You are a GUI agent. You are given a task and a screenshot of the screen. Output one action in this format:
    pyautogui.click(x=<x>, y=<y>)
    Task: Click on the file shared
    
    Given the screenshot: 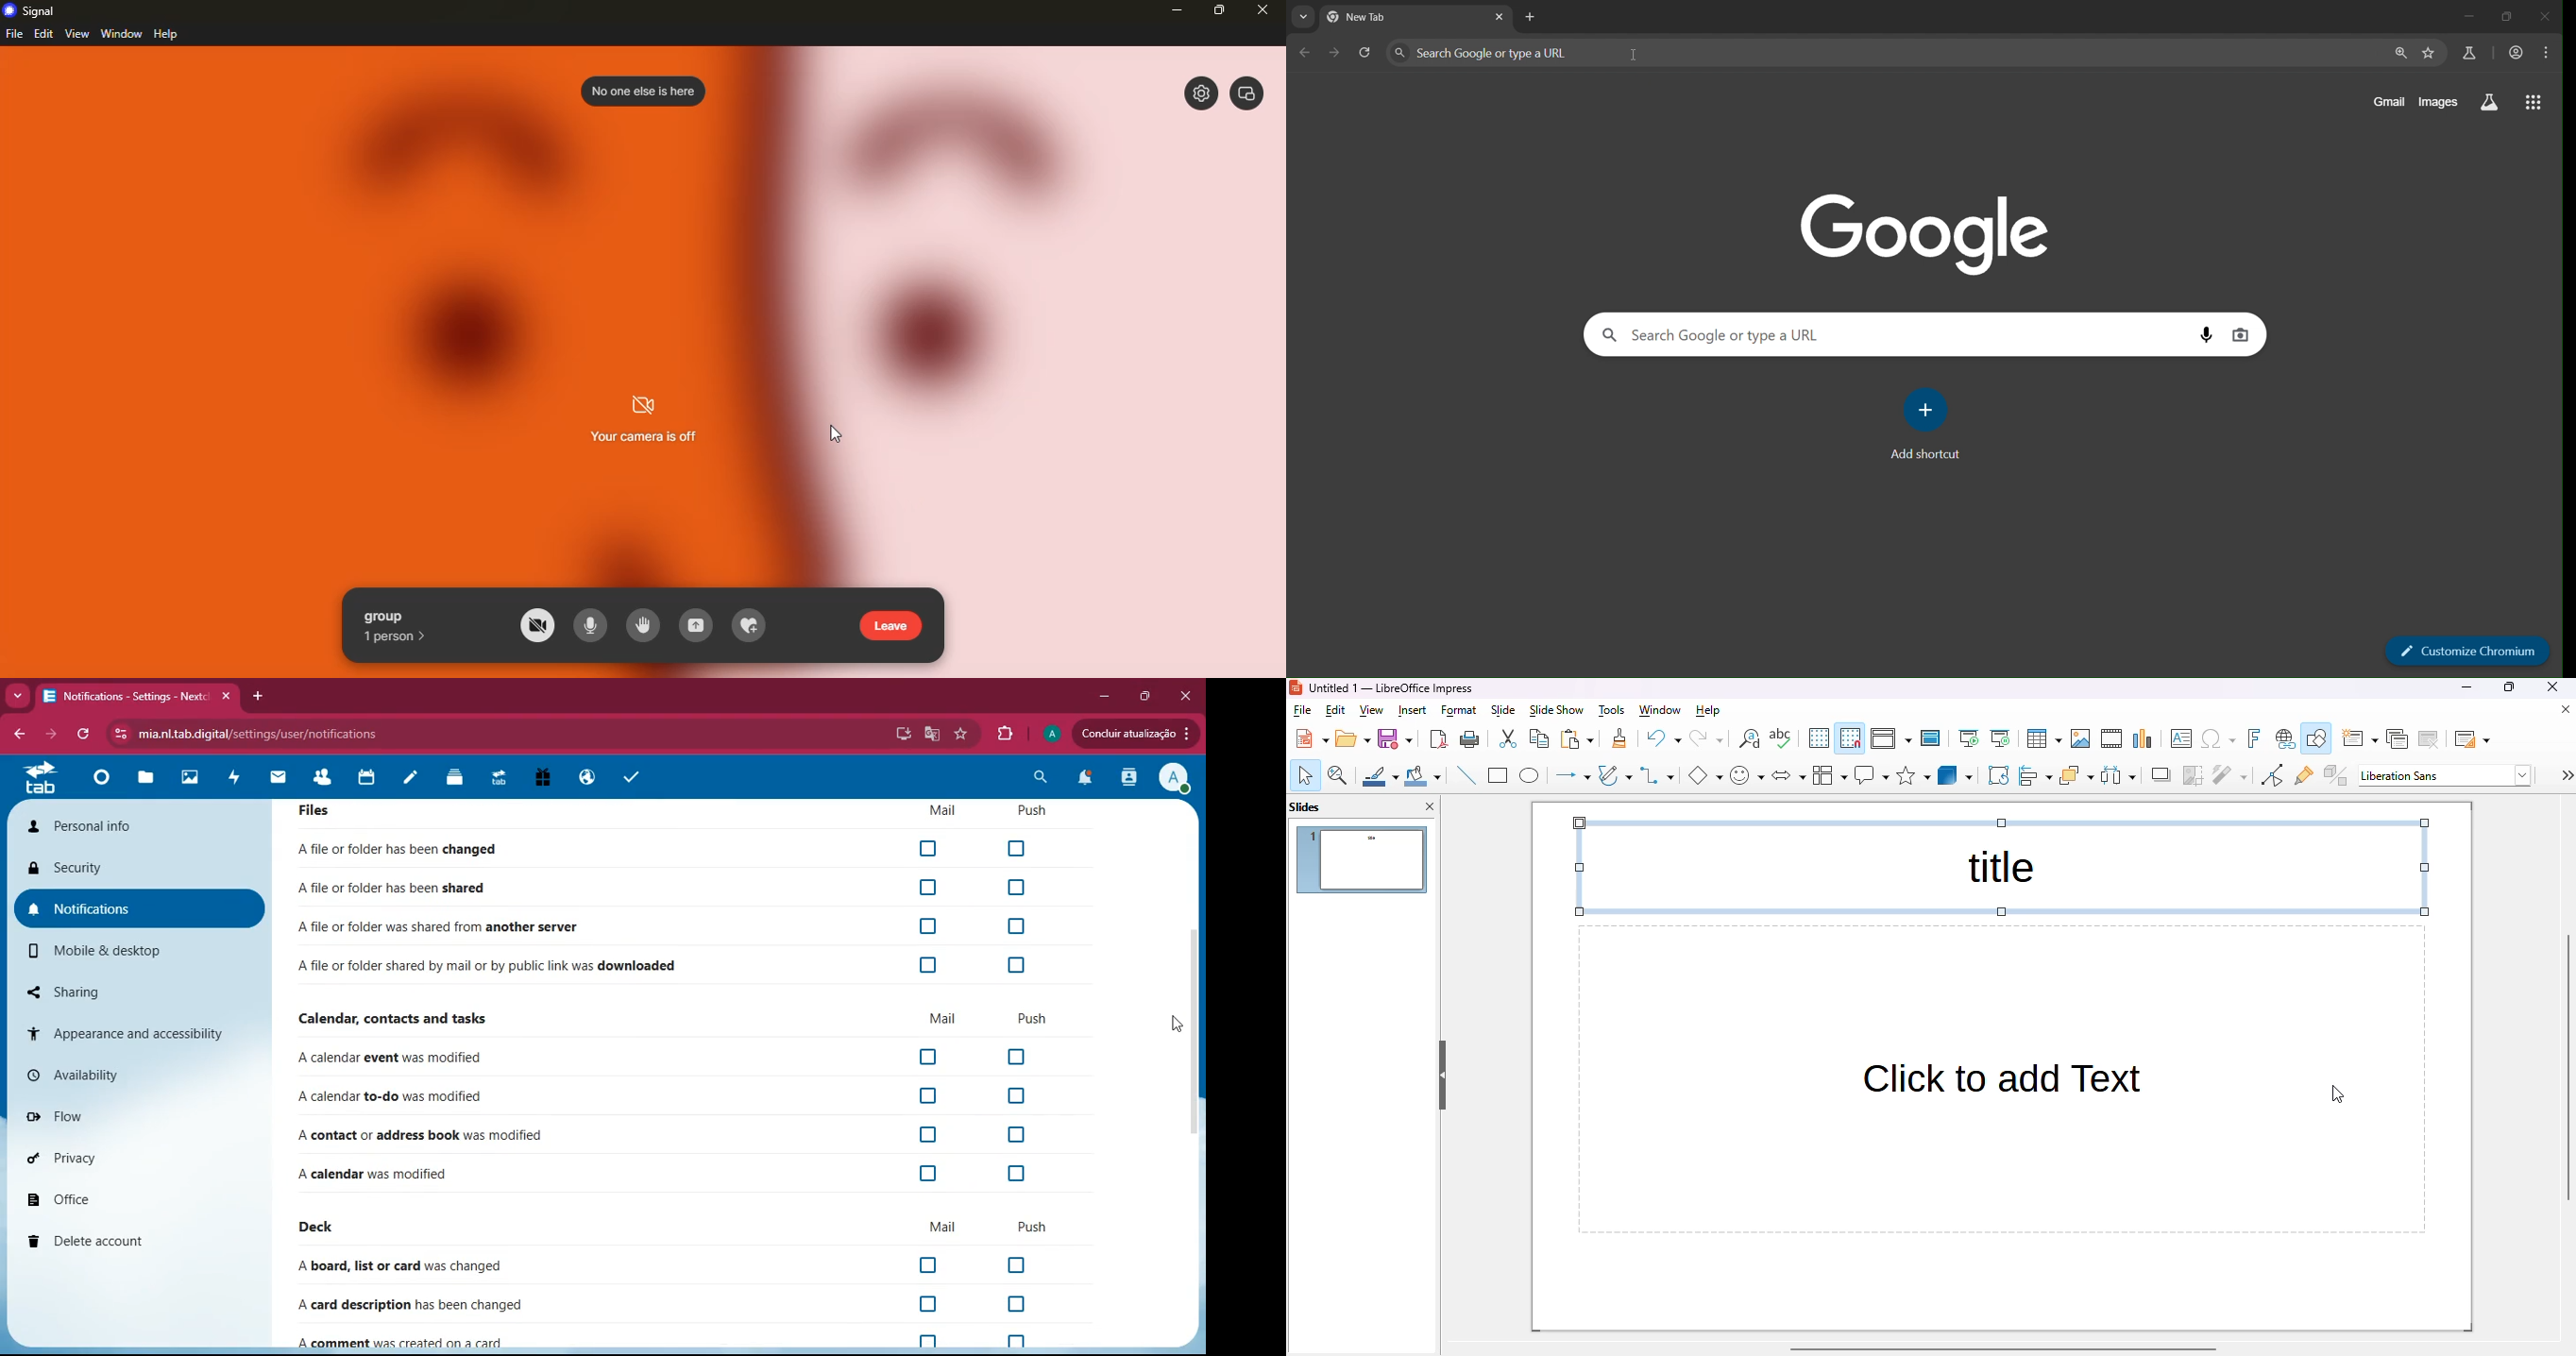 What is the action you would take?
    pyautogui.click(x=401, y=889)
    